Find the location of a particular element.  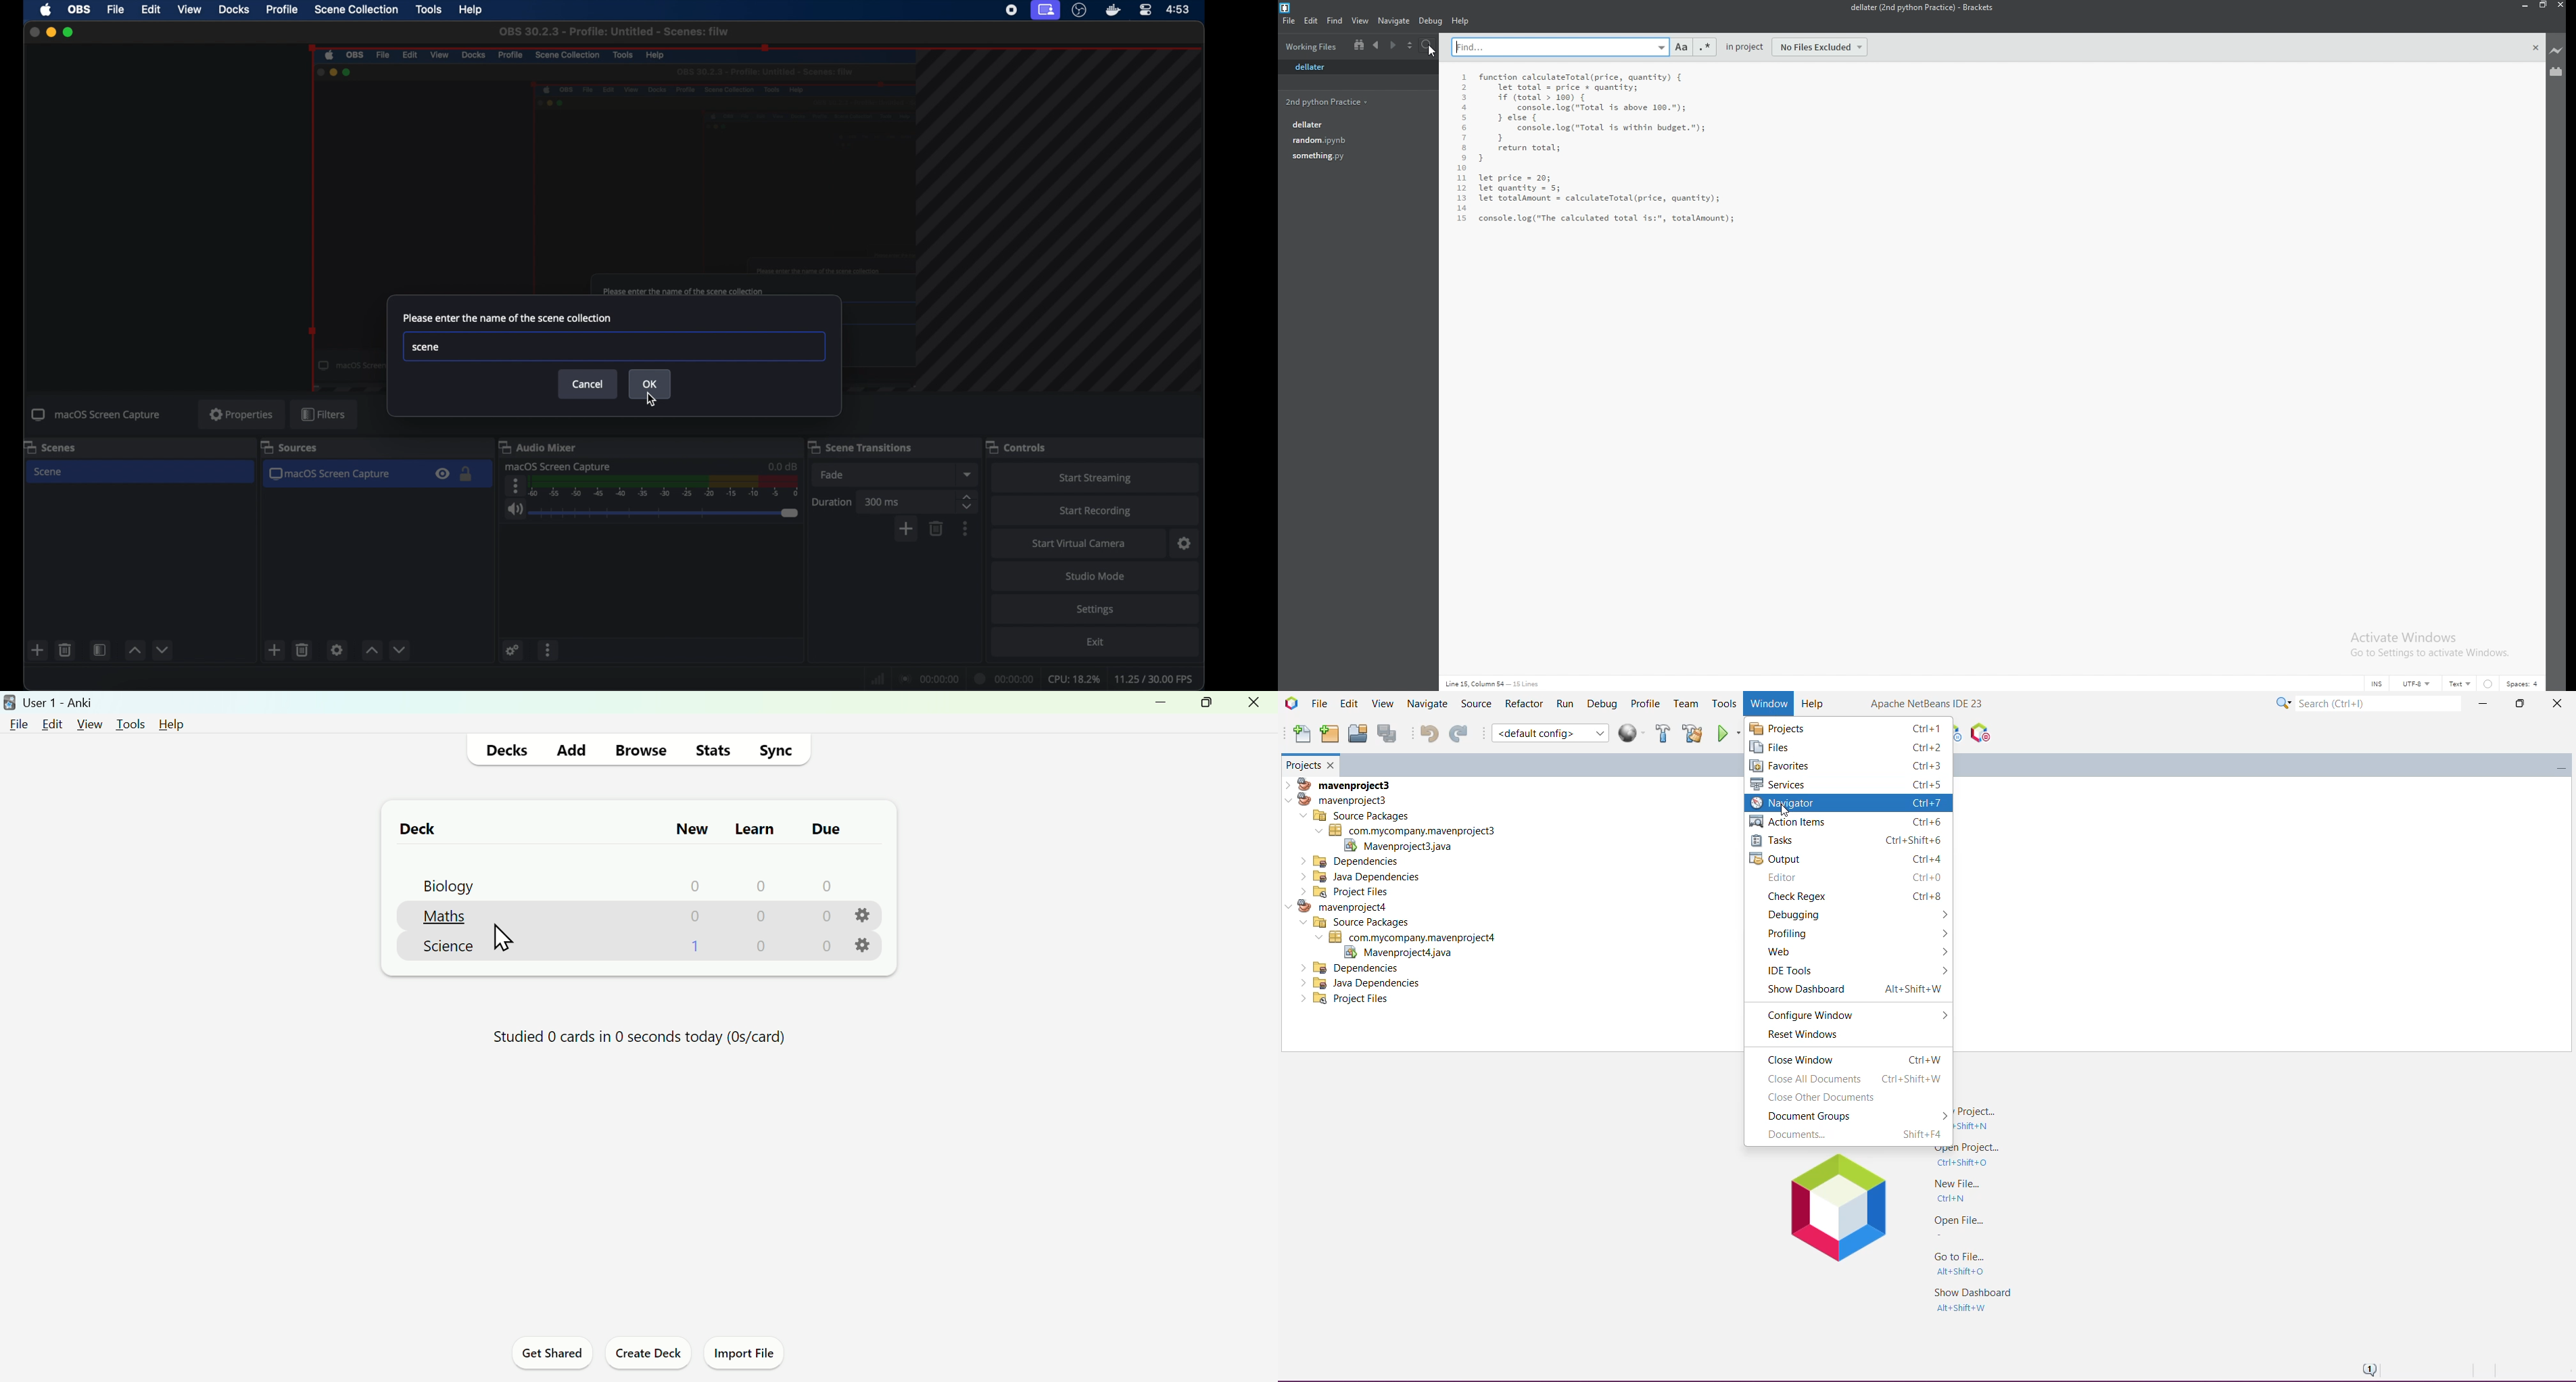

INS is located at coordinates (2377, 684).